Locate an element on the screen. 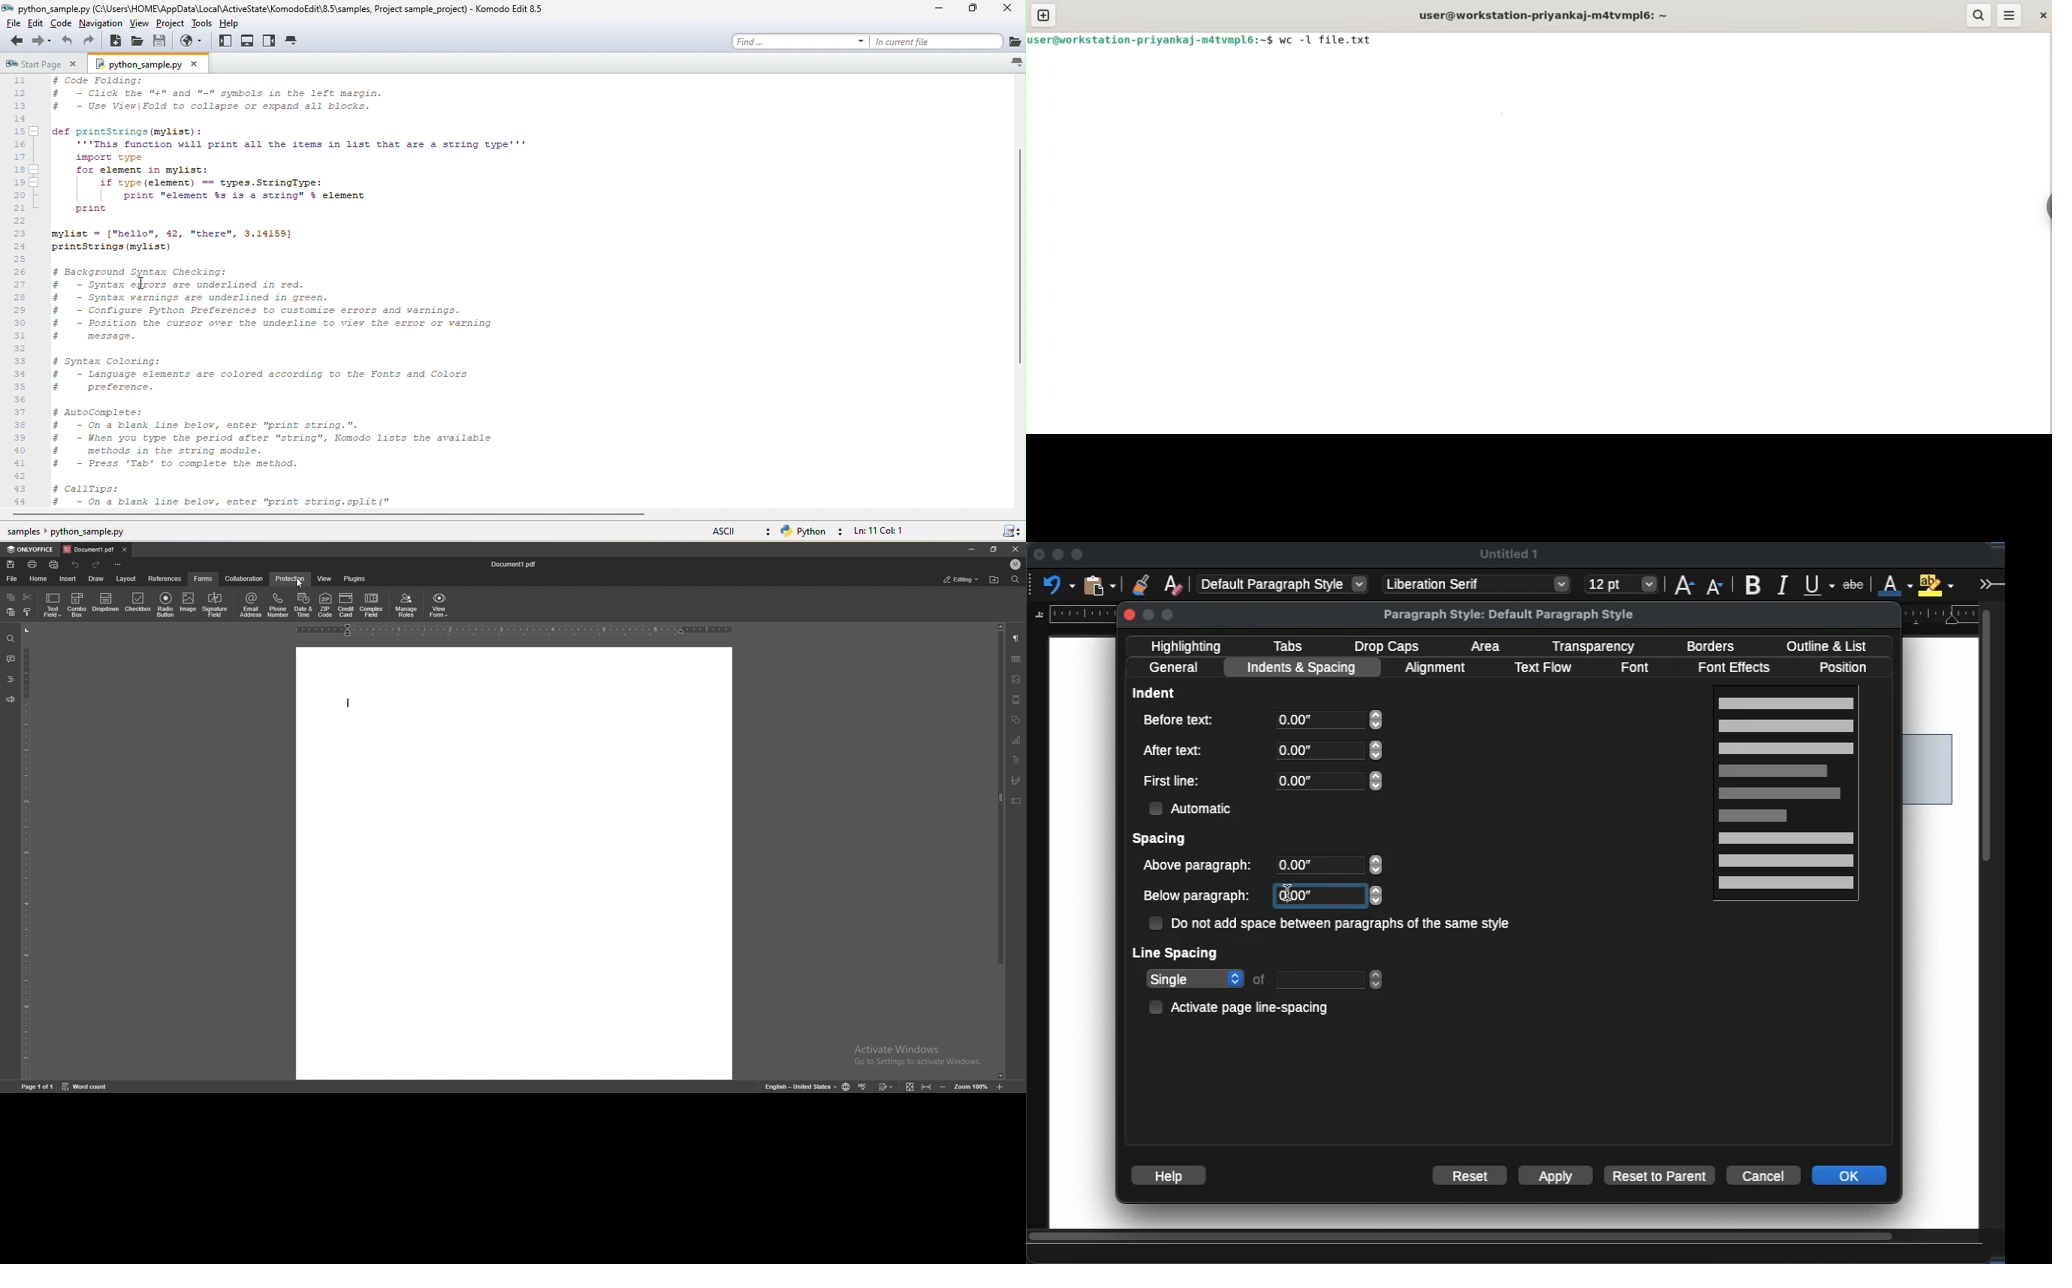  user@workstation-priyankaj-m4tvmpl6: ~ is located at coordinates (1543, 15).